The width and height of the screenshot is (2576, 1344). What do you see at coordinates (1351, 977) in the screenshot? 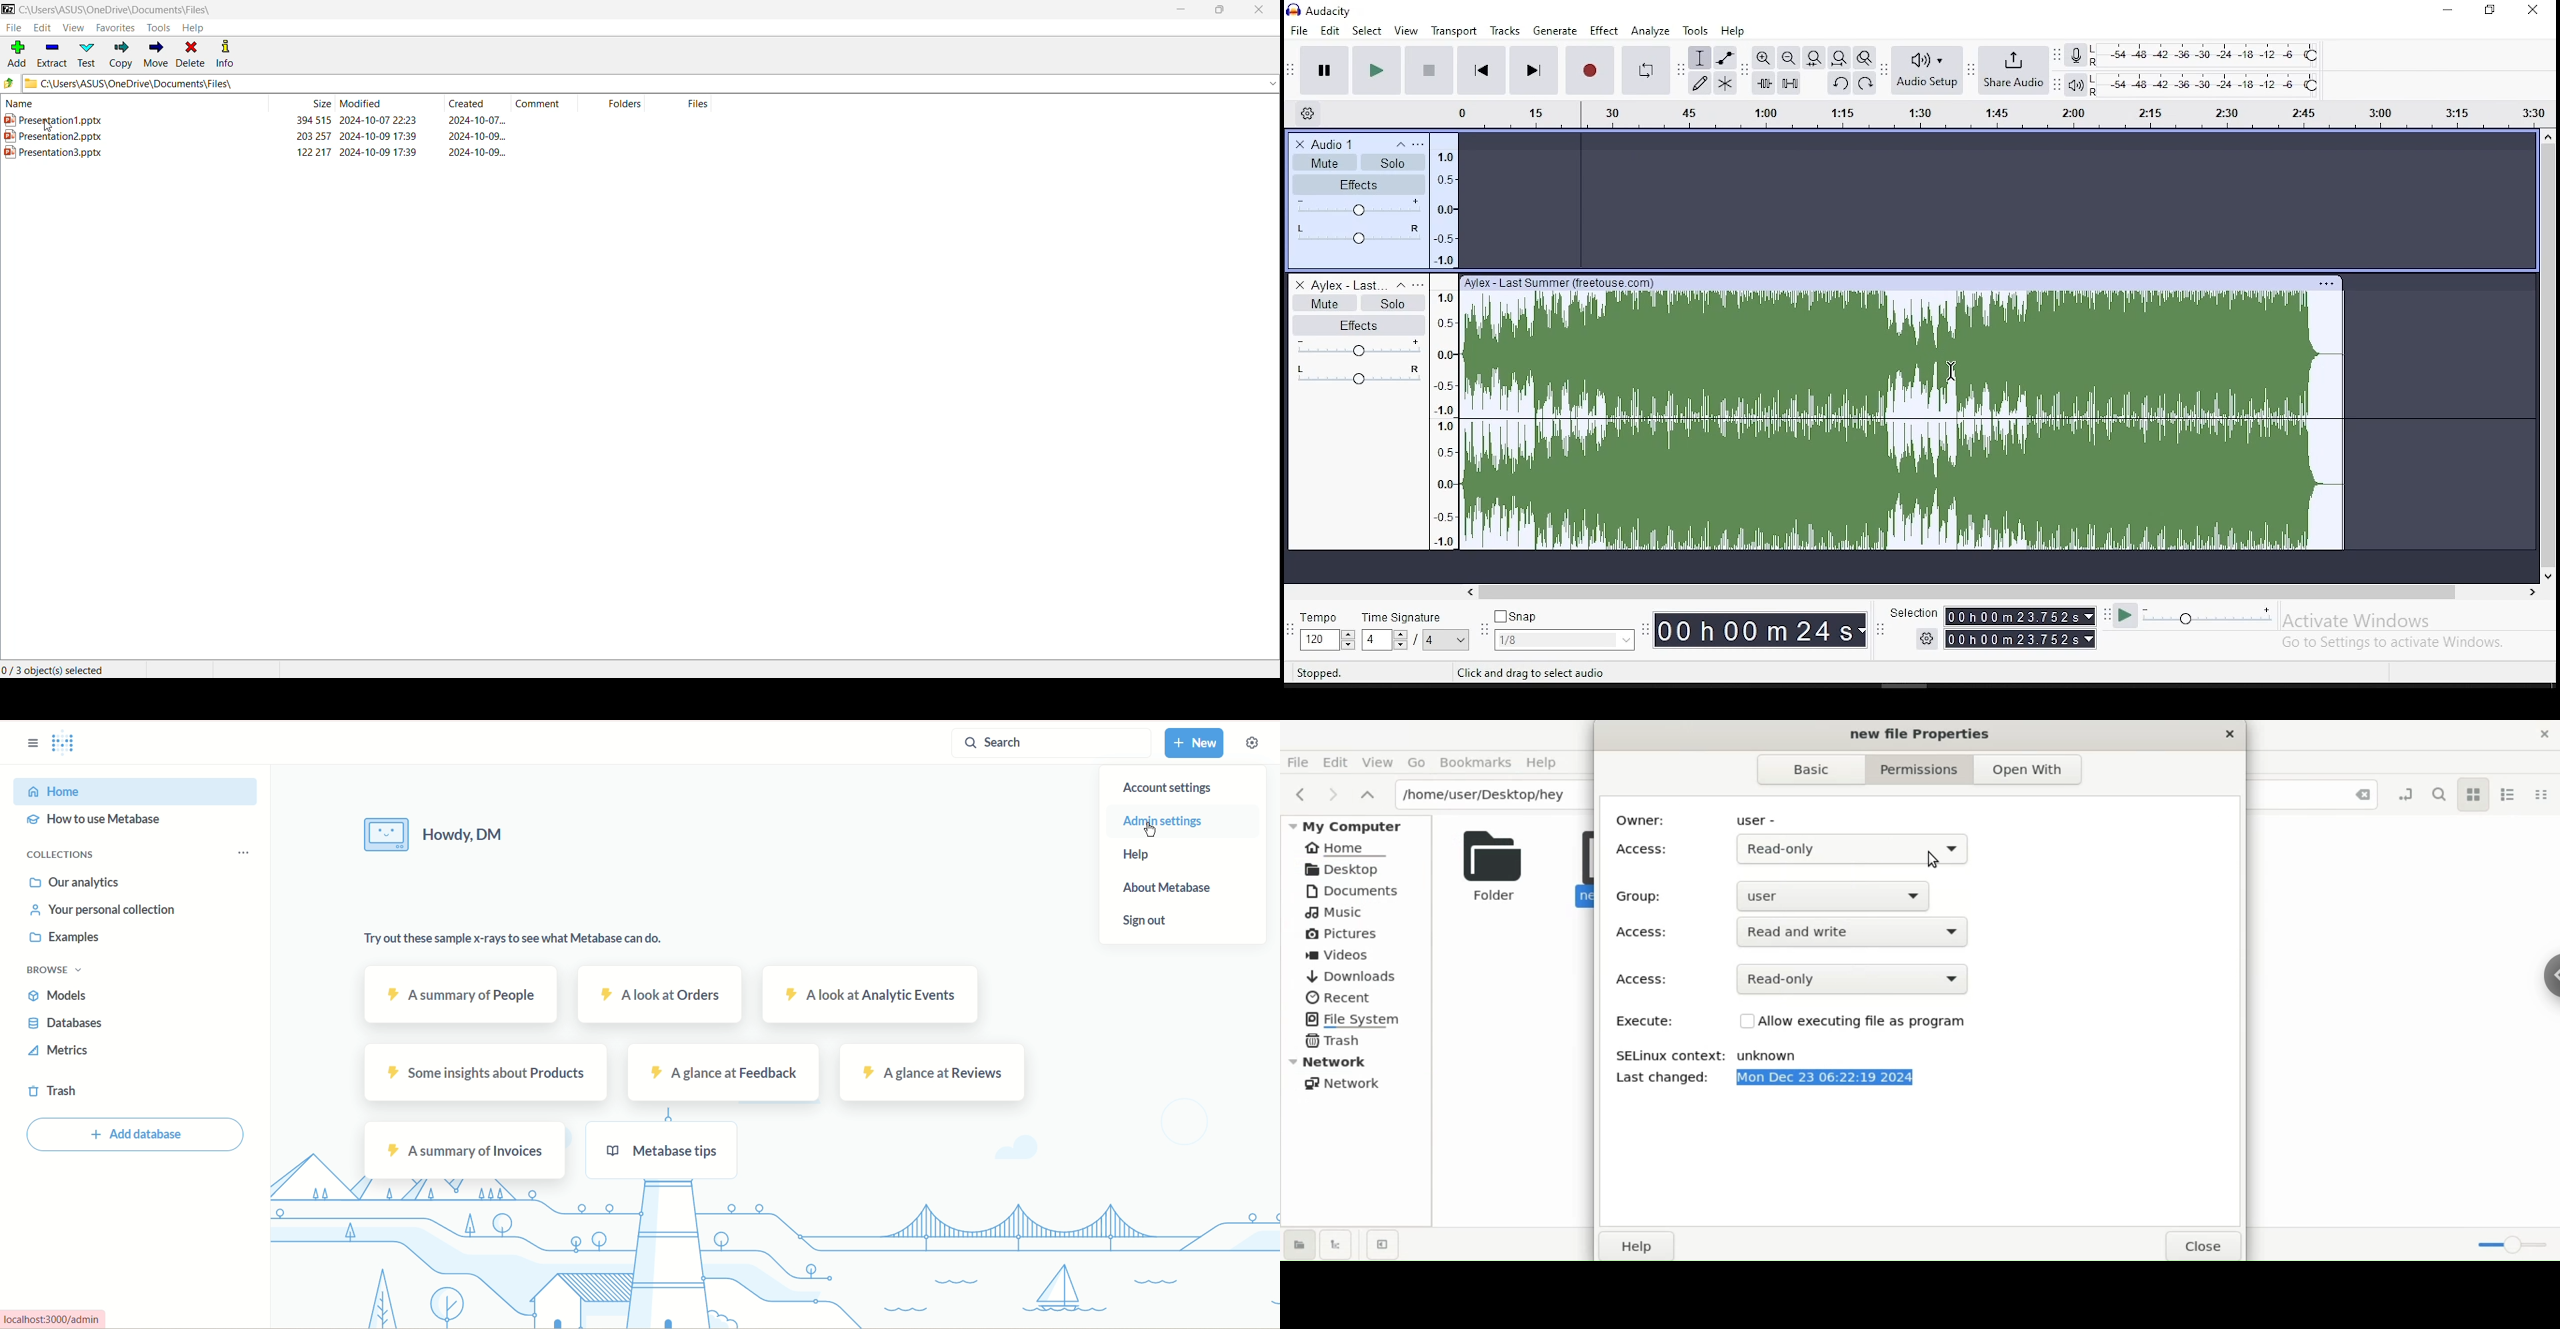
I see `Downloads` at bounding box center [1351, 977].